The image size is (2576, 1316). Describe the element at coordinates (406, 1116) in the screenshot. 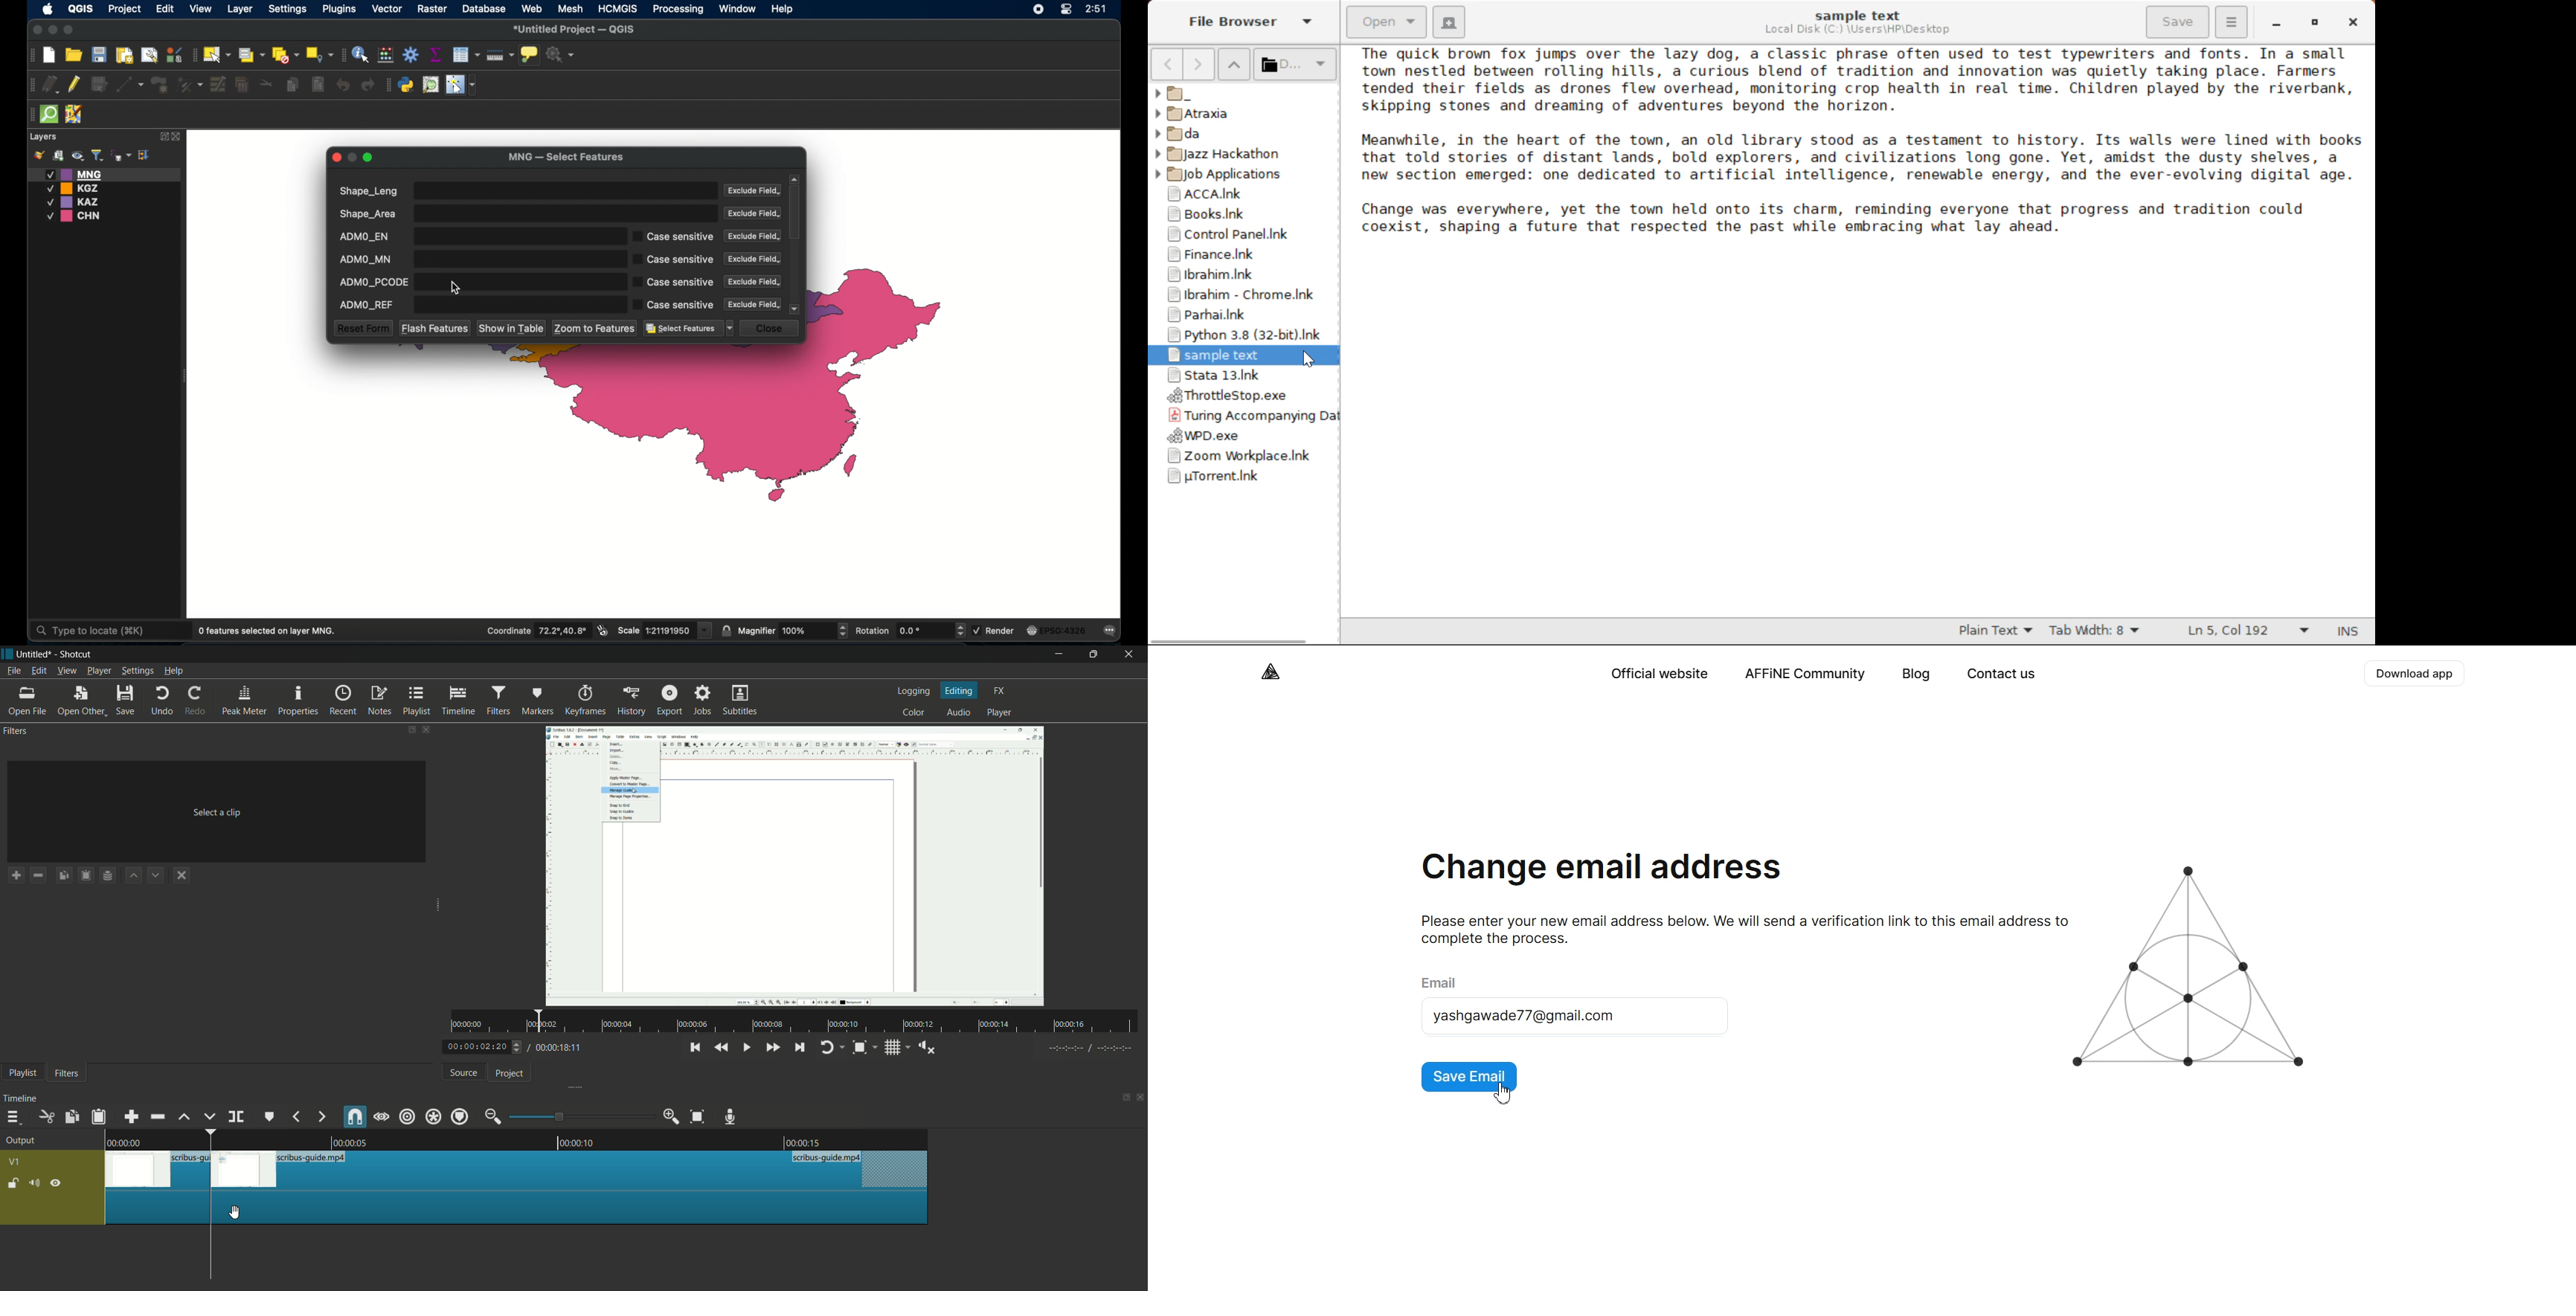

I see `ripple` at that location.